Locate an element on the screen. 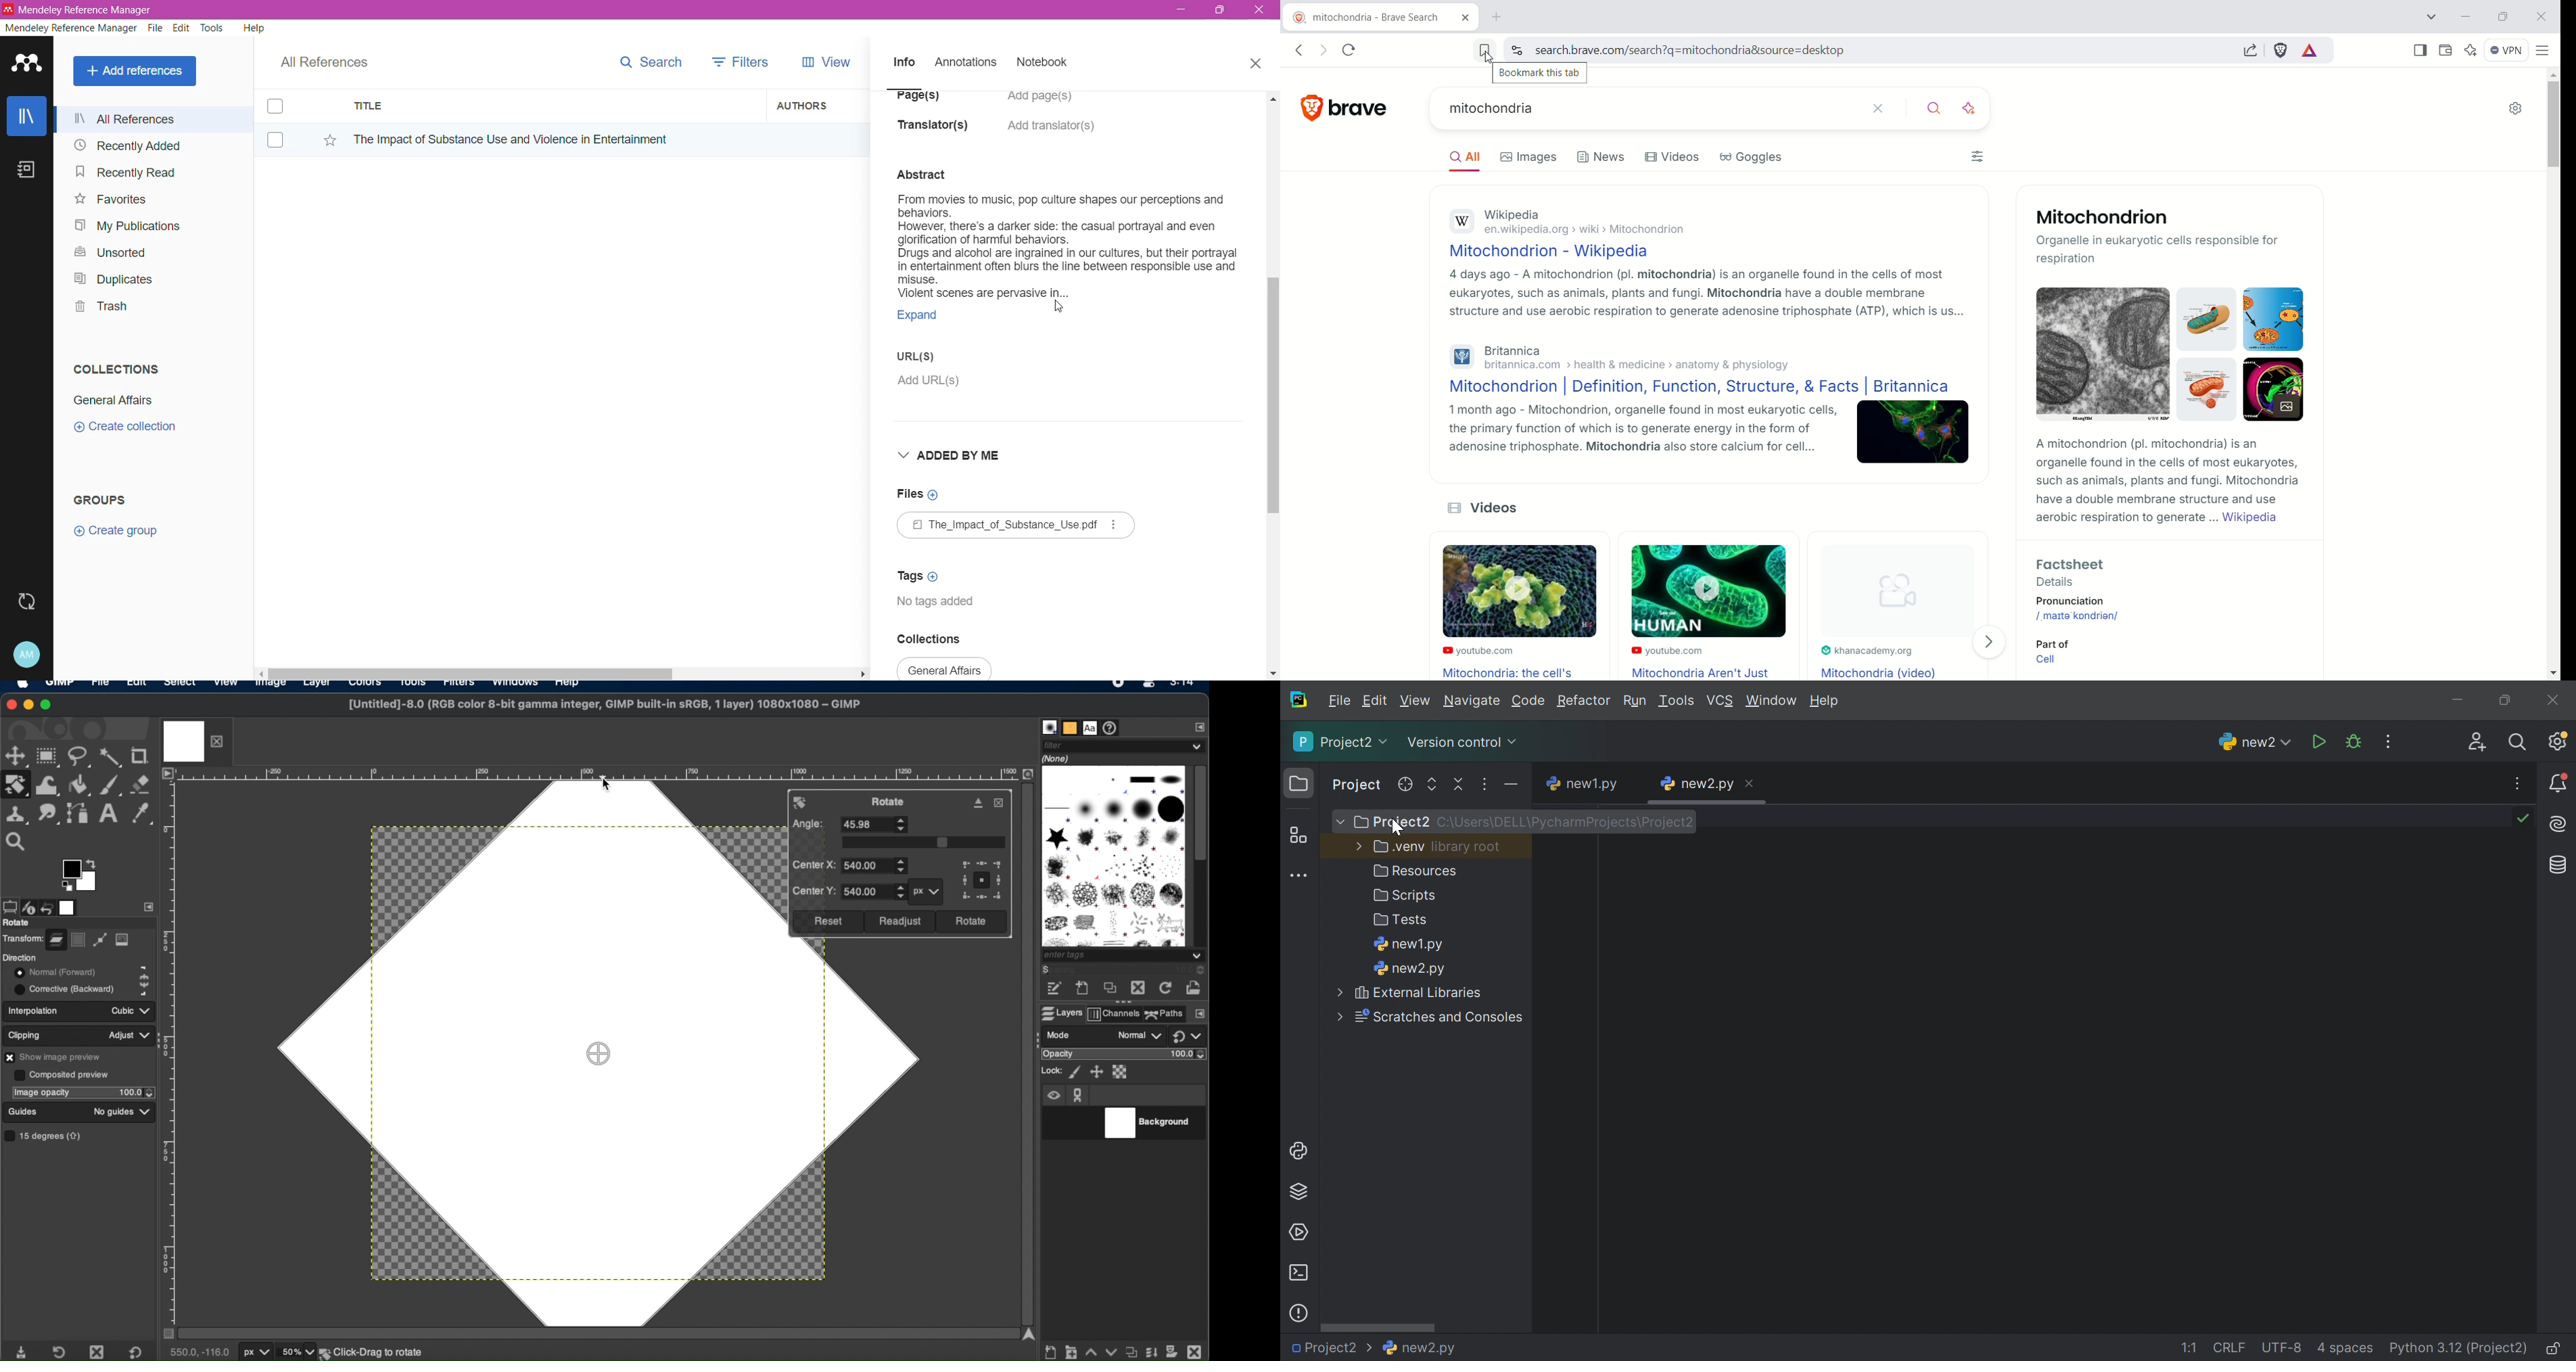 This screenshot has height=1372, width=2576. detach dialog from canvas is located at coordinates (979, 803).